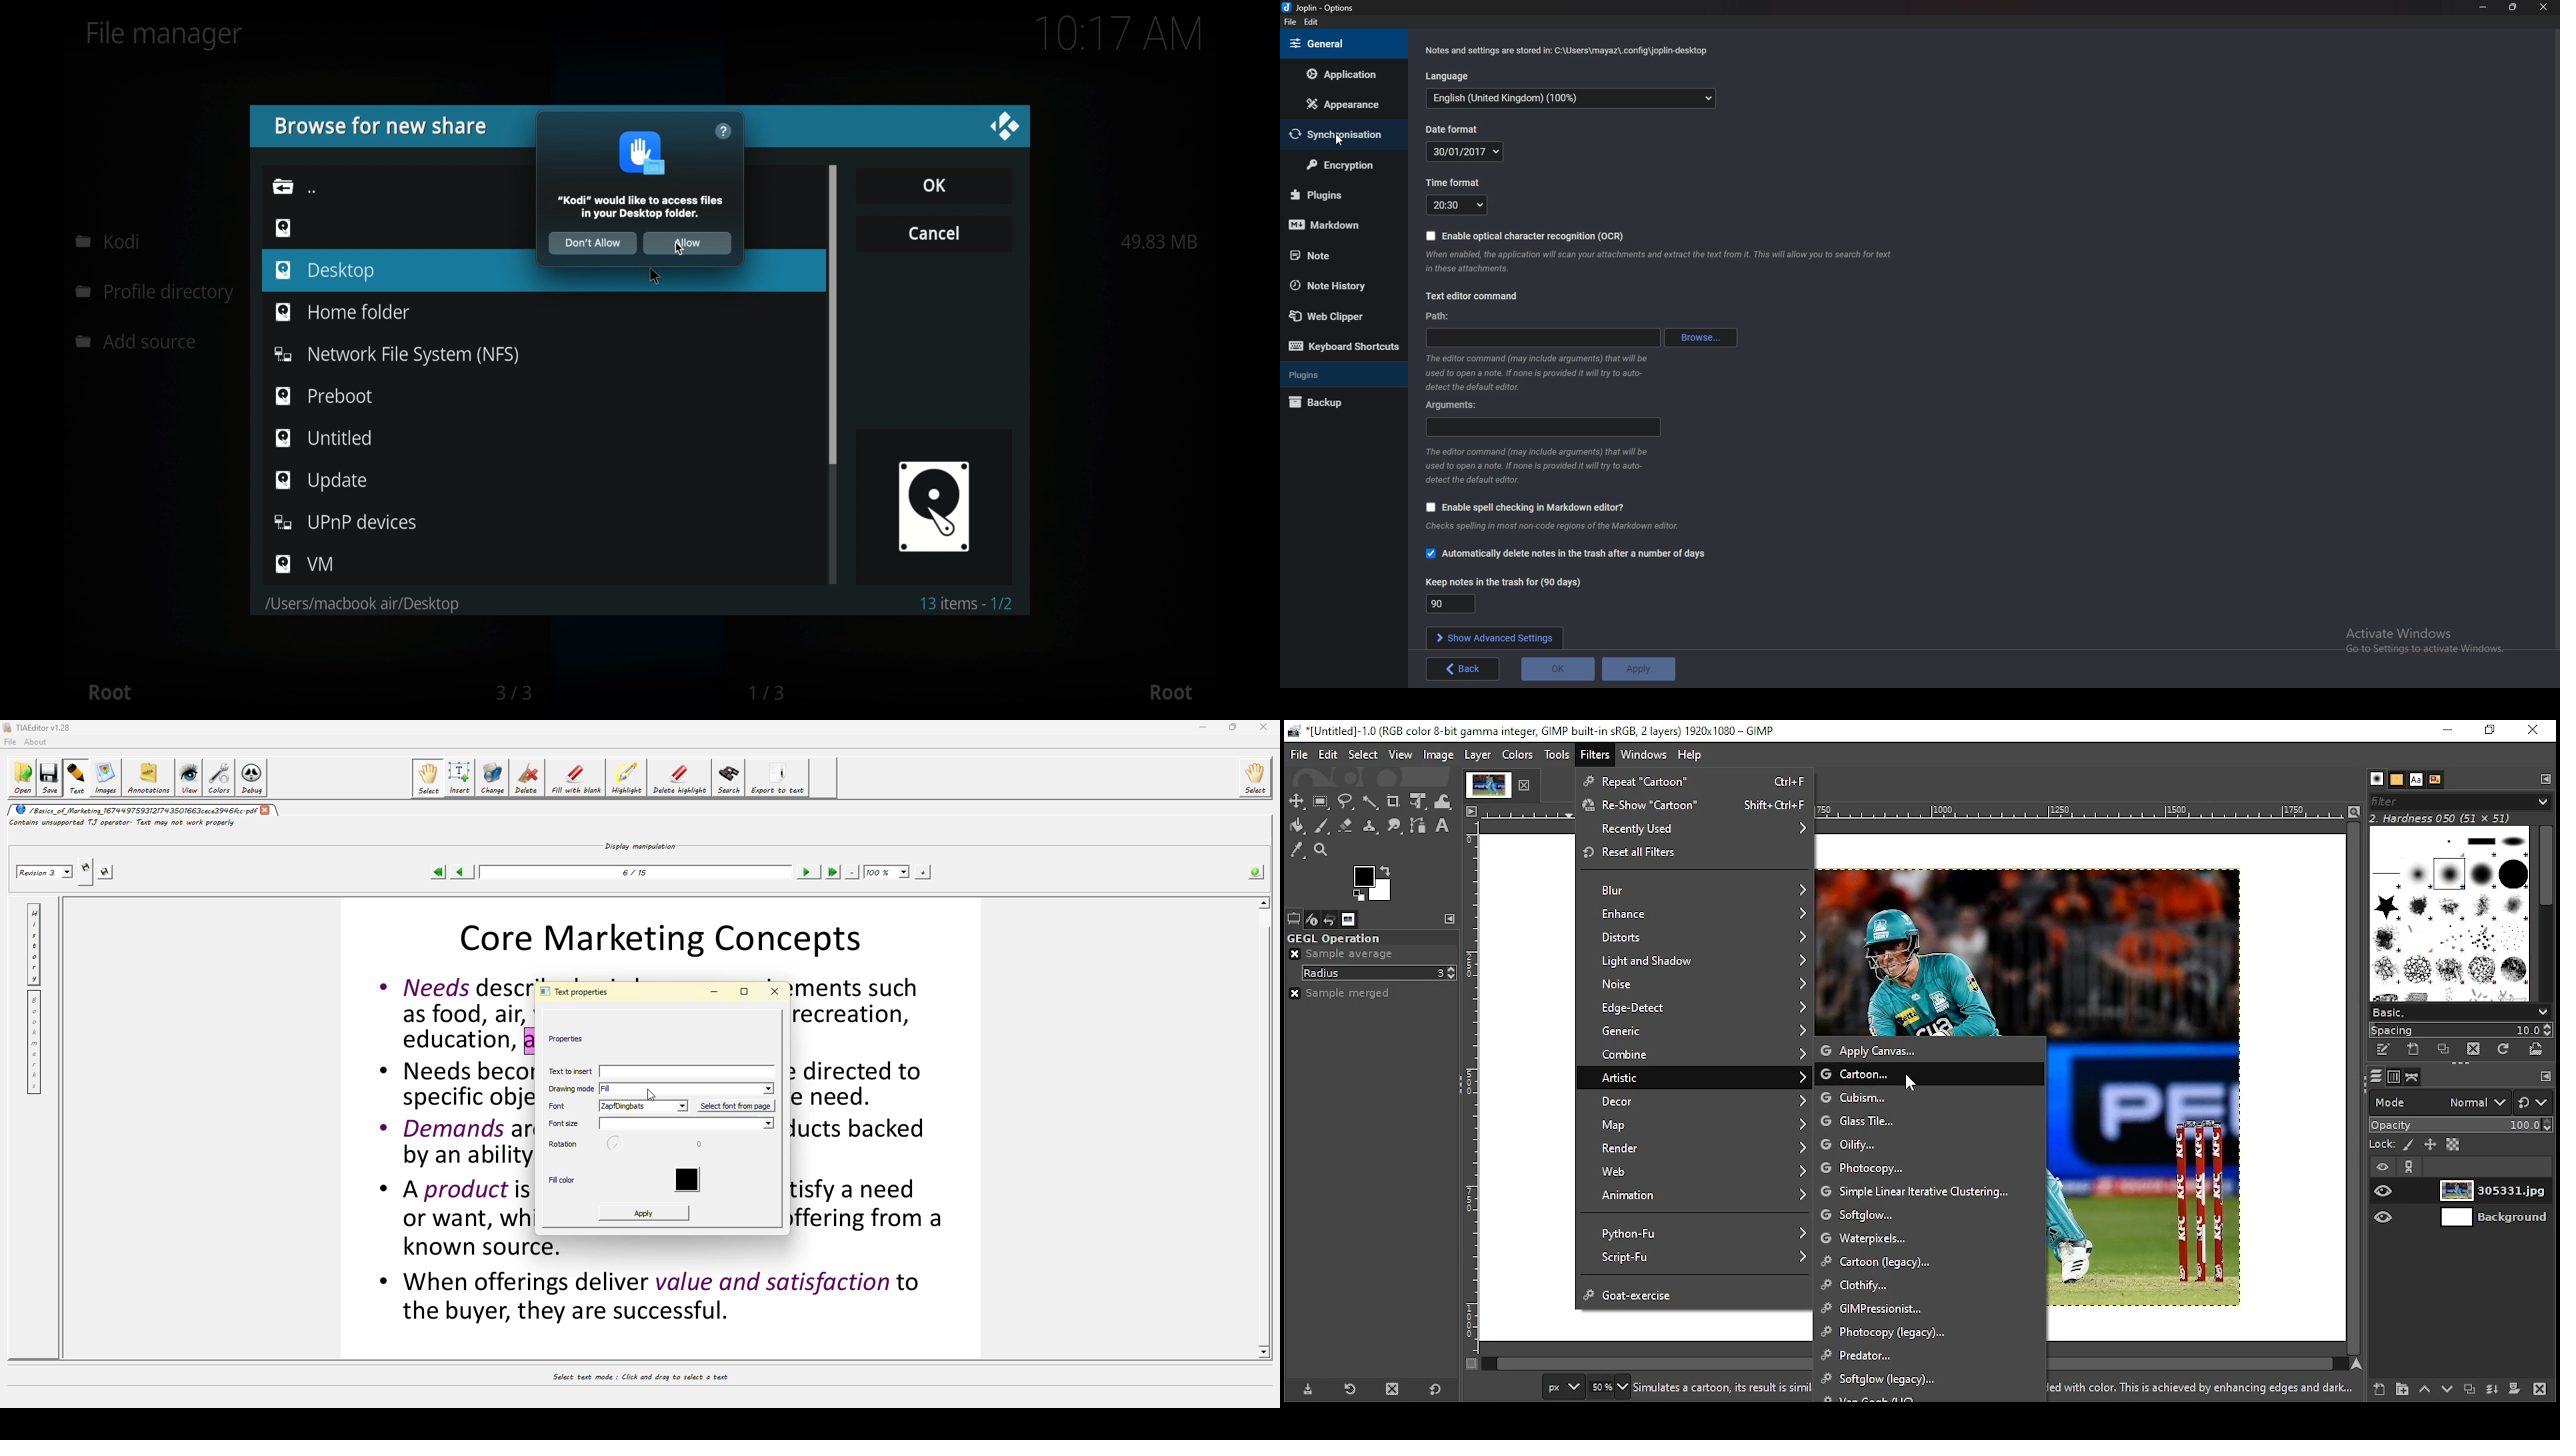 The image size is (2576, 1456). What do you see at coordinates (1419, 825) in the screenshot?
I see `paths tool` at bounding box center [1419, 825].